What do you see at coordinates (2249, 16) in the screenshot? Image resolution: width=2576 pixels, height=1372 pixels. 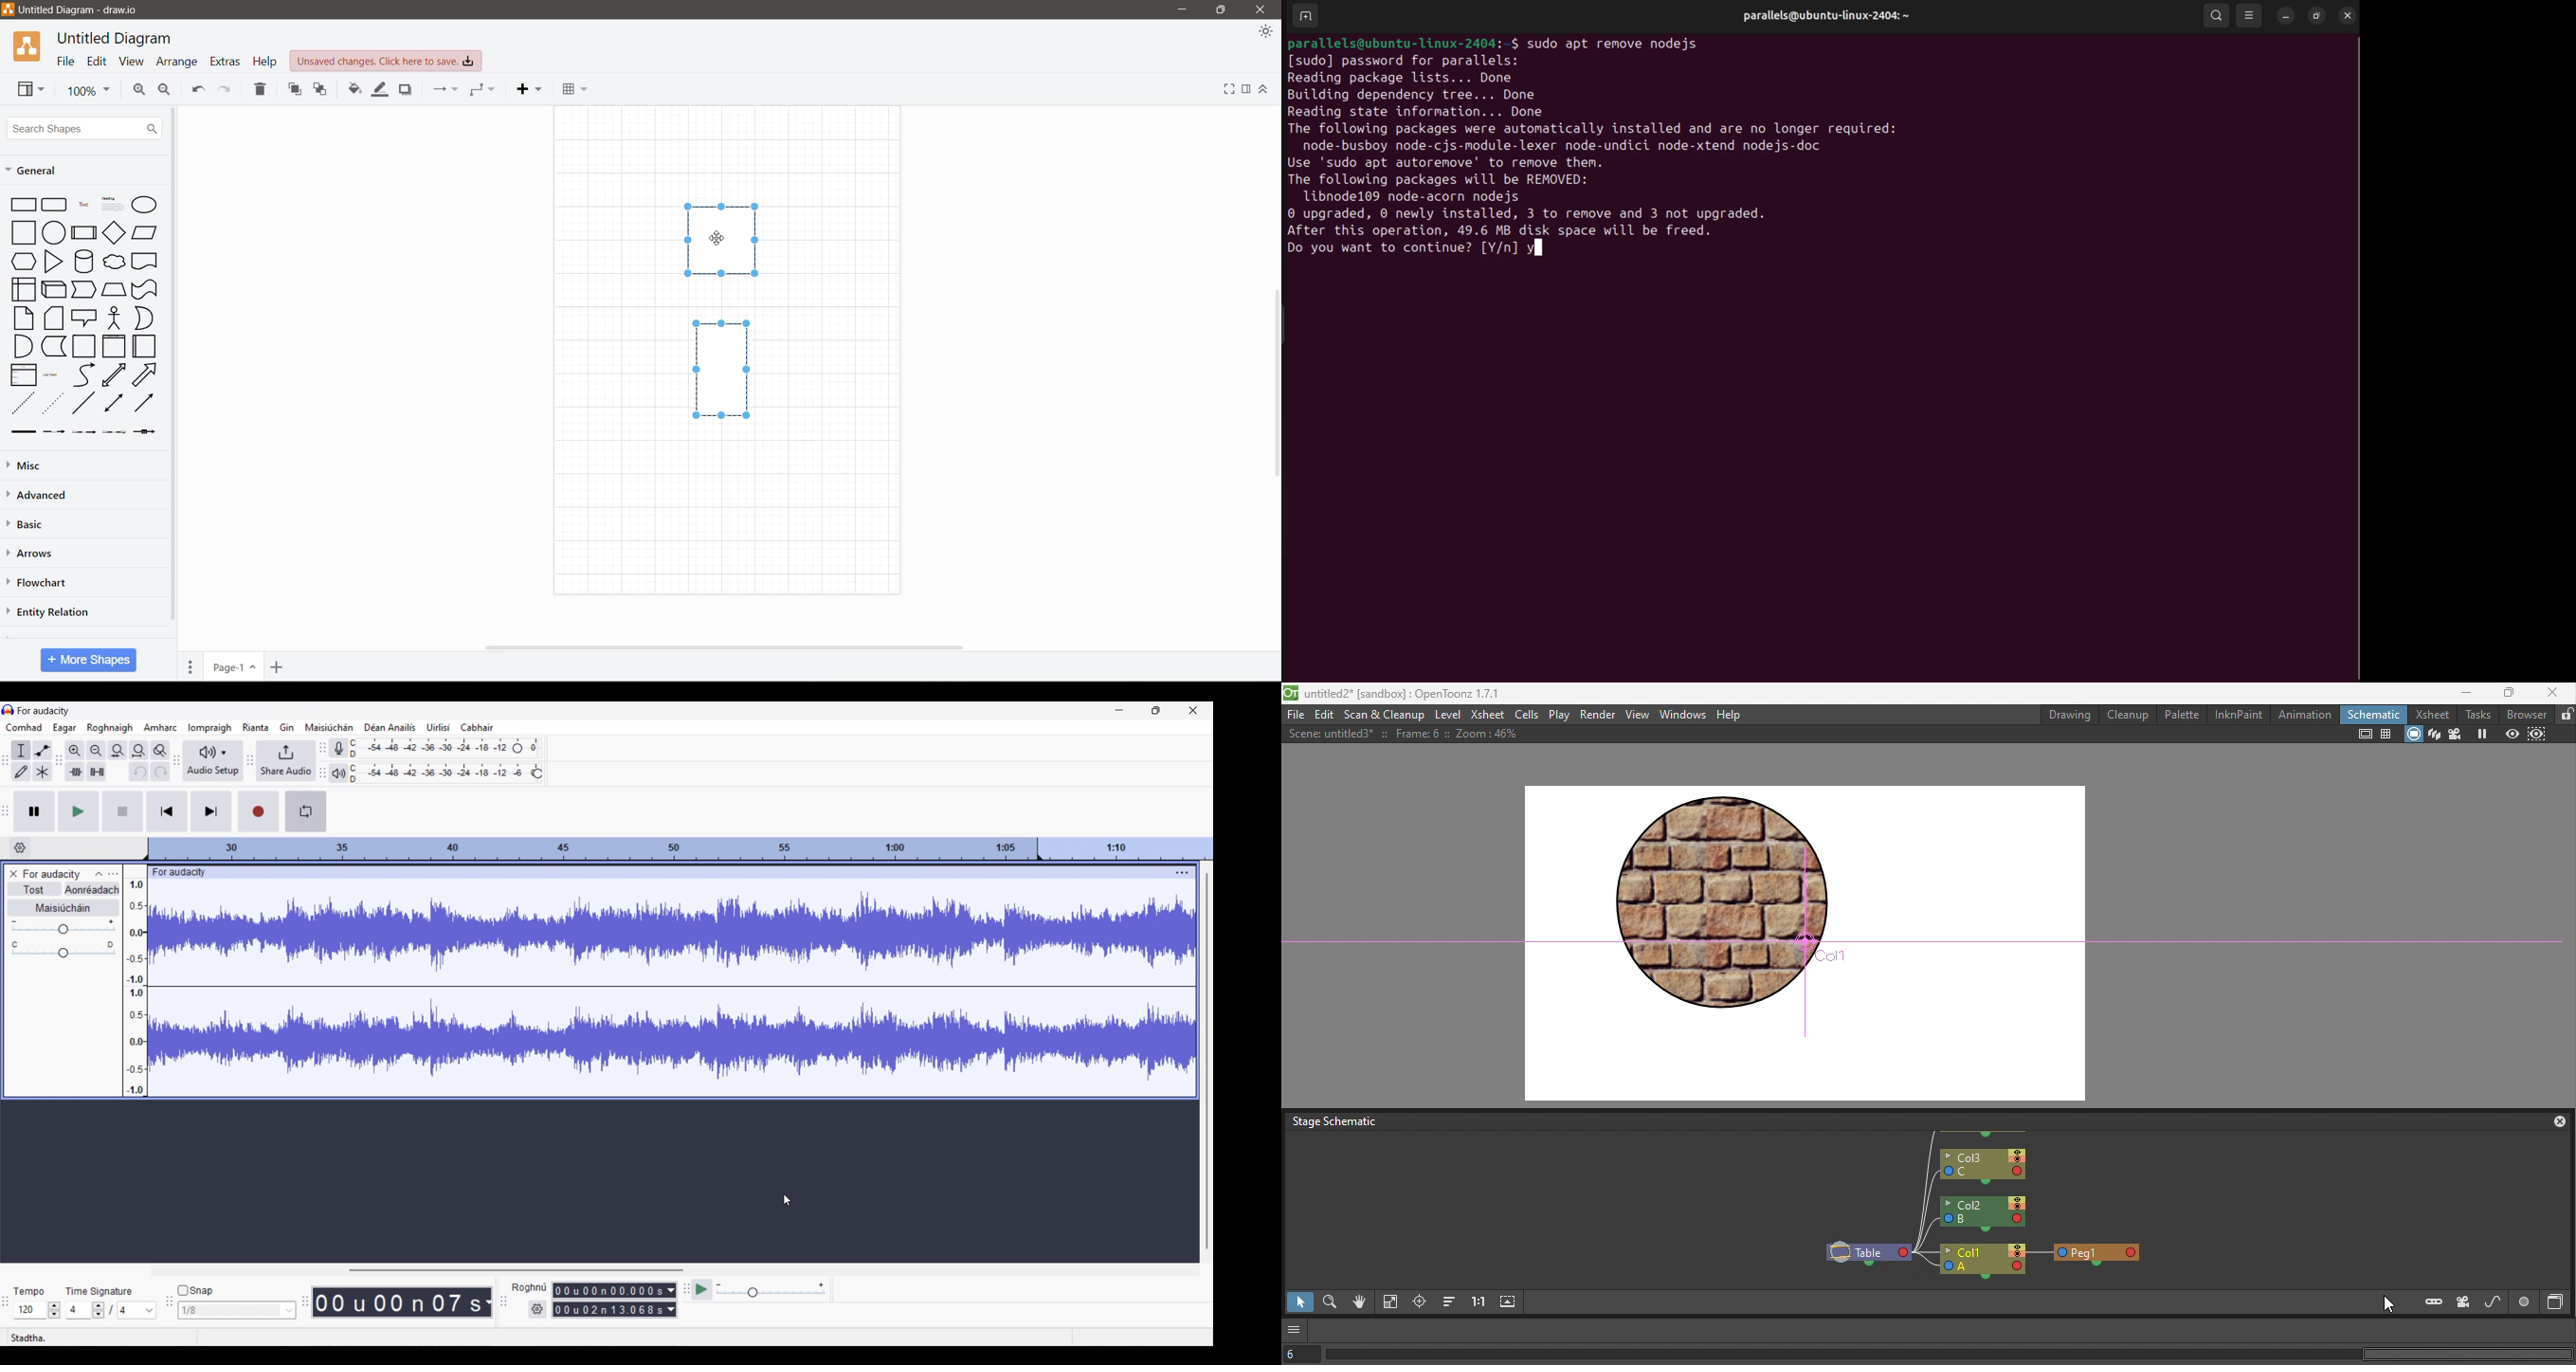 I see `view options` at bounding box center [2249, 16].